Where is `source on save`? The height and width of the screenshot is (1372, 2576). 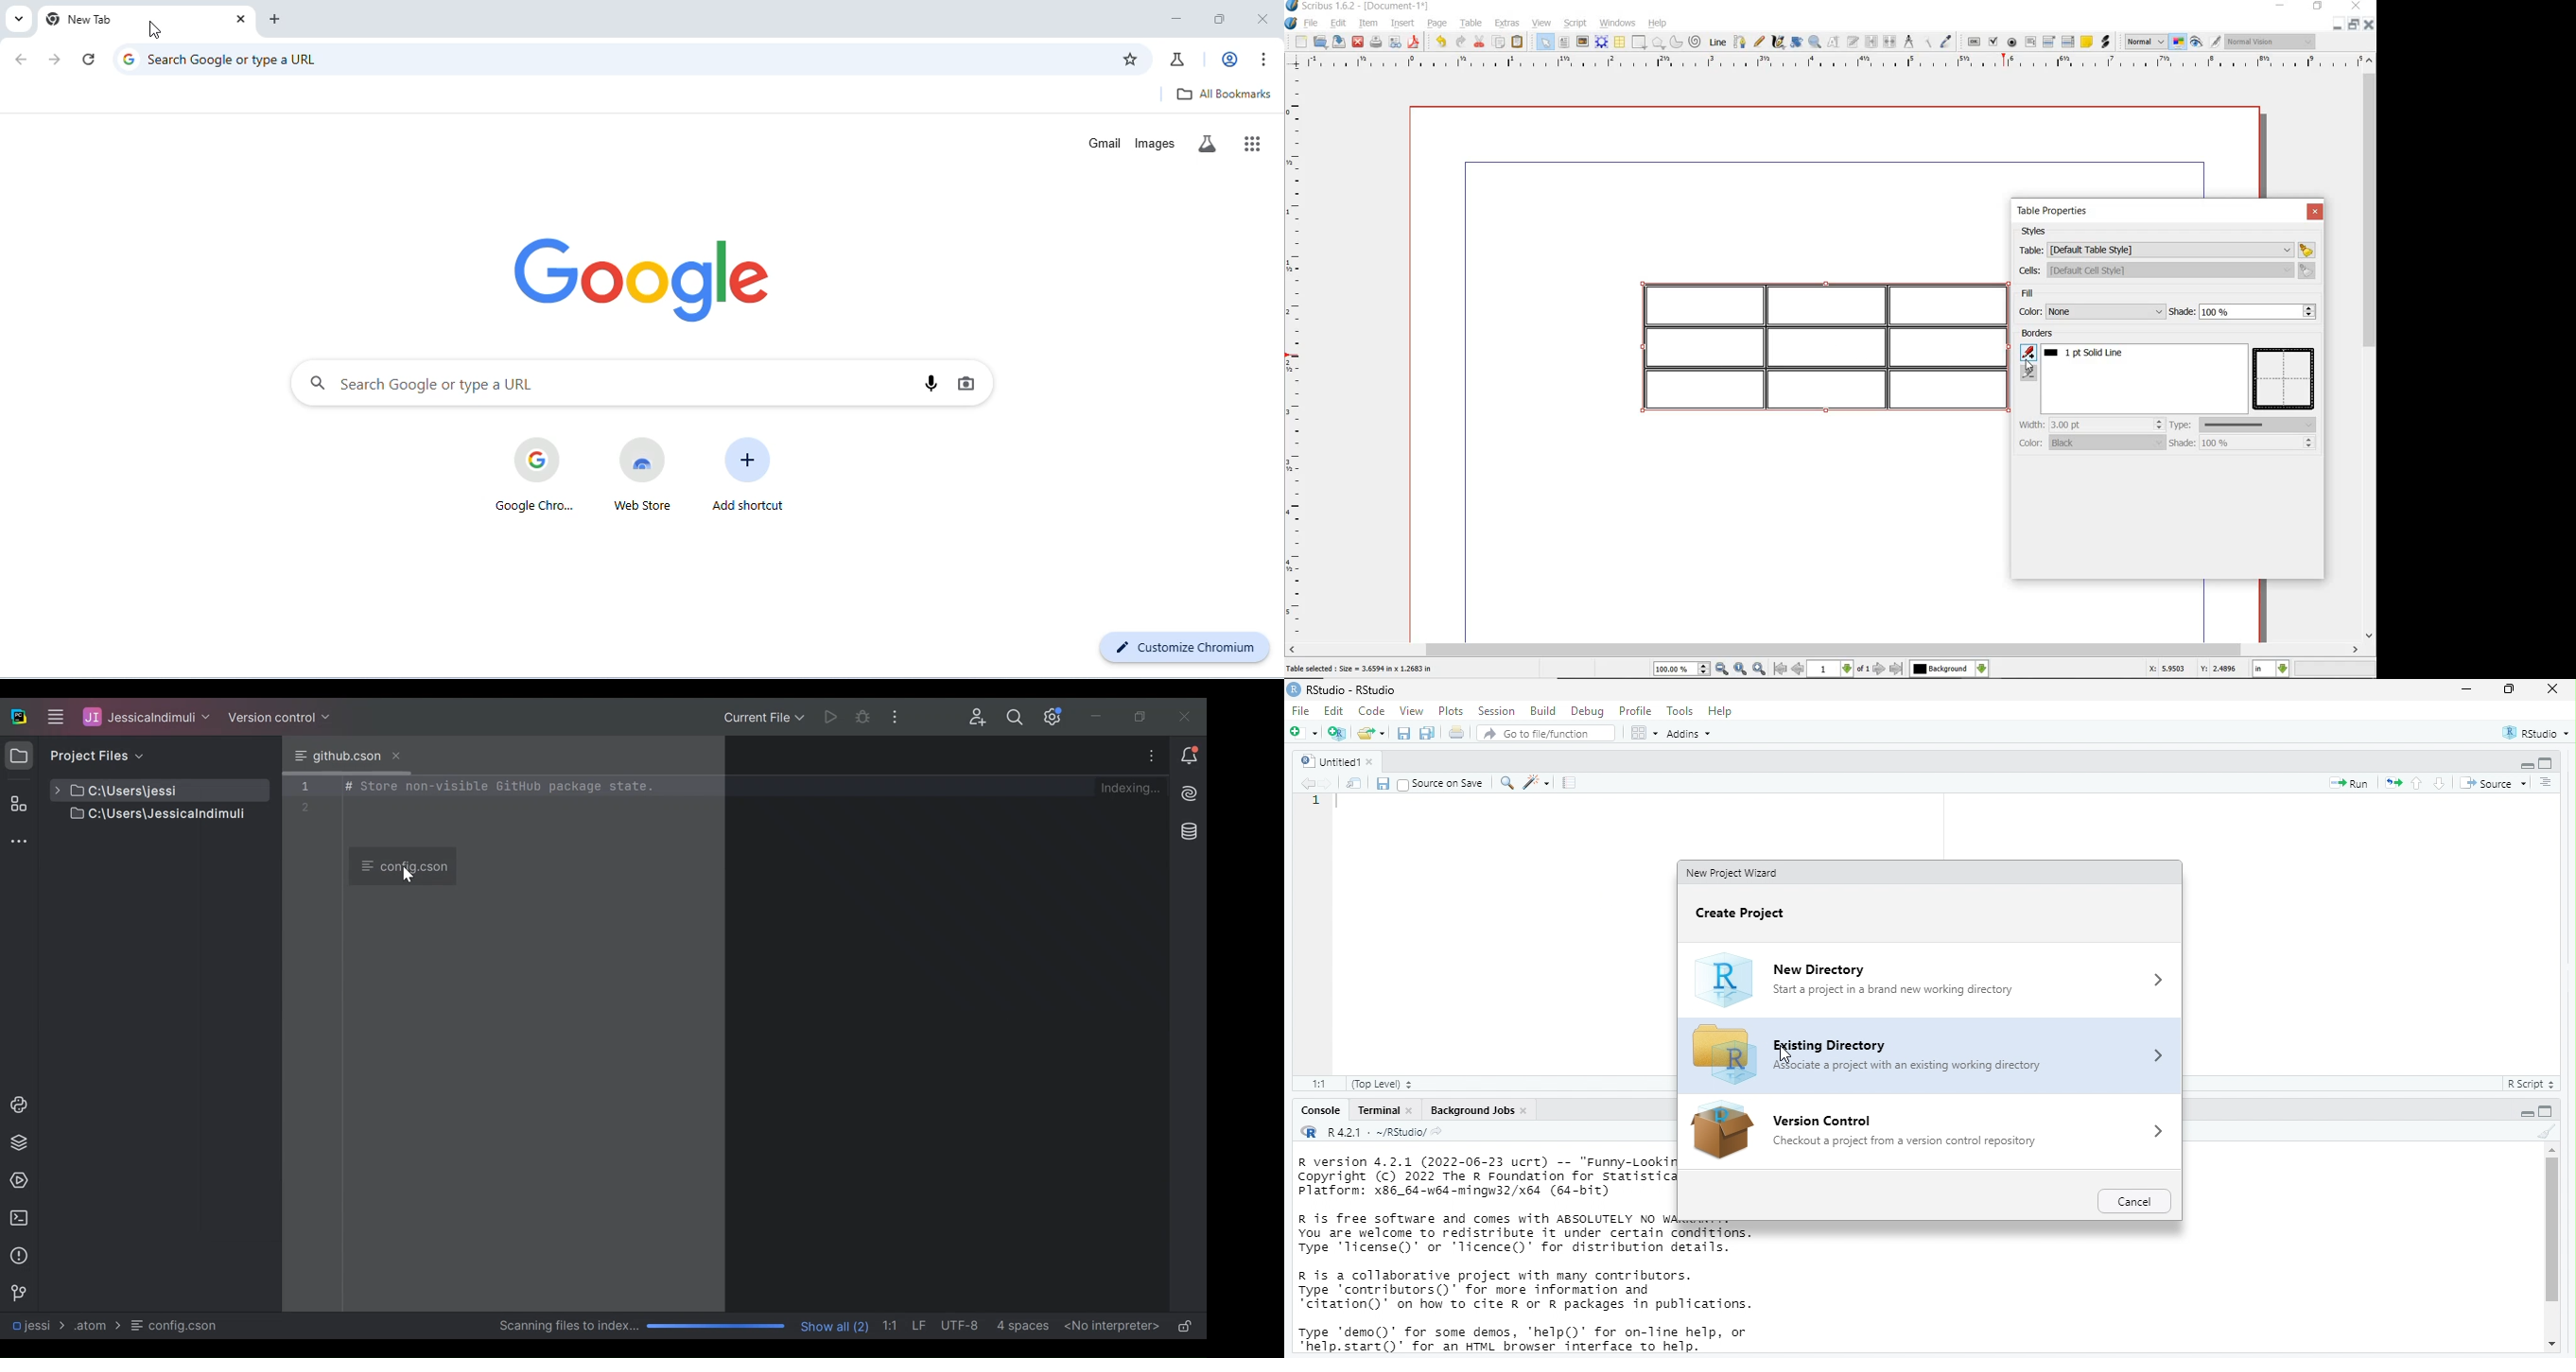
source on save is located at coordinates (1439, 784).